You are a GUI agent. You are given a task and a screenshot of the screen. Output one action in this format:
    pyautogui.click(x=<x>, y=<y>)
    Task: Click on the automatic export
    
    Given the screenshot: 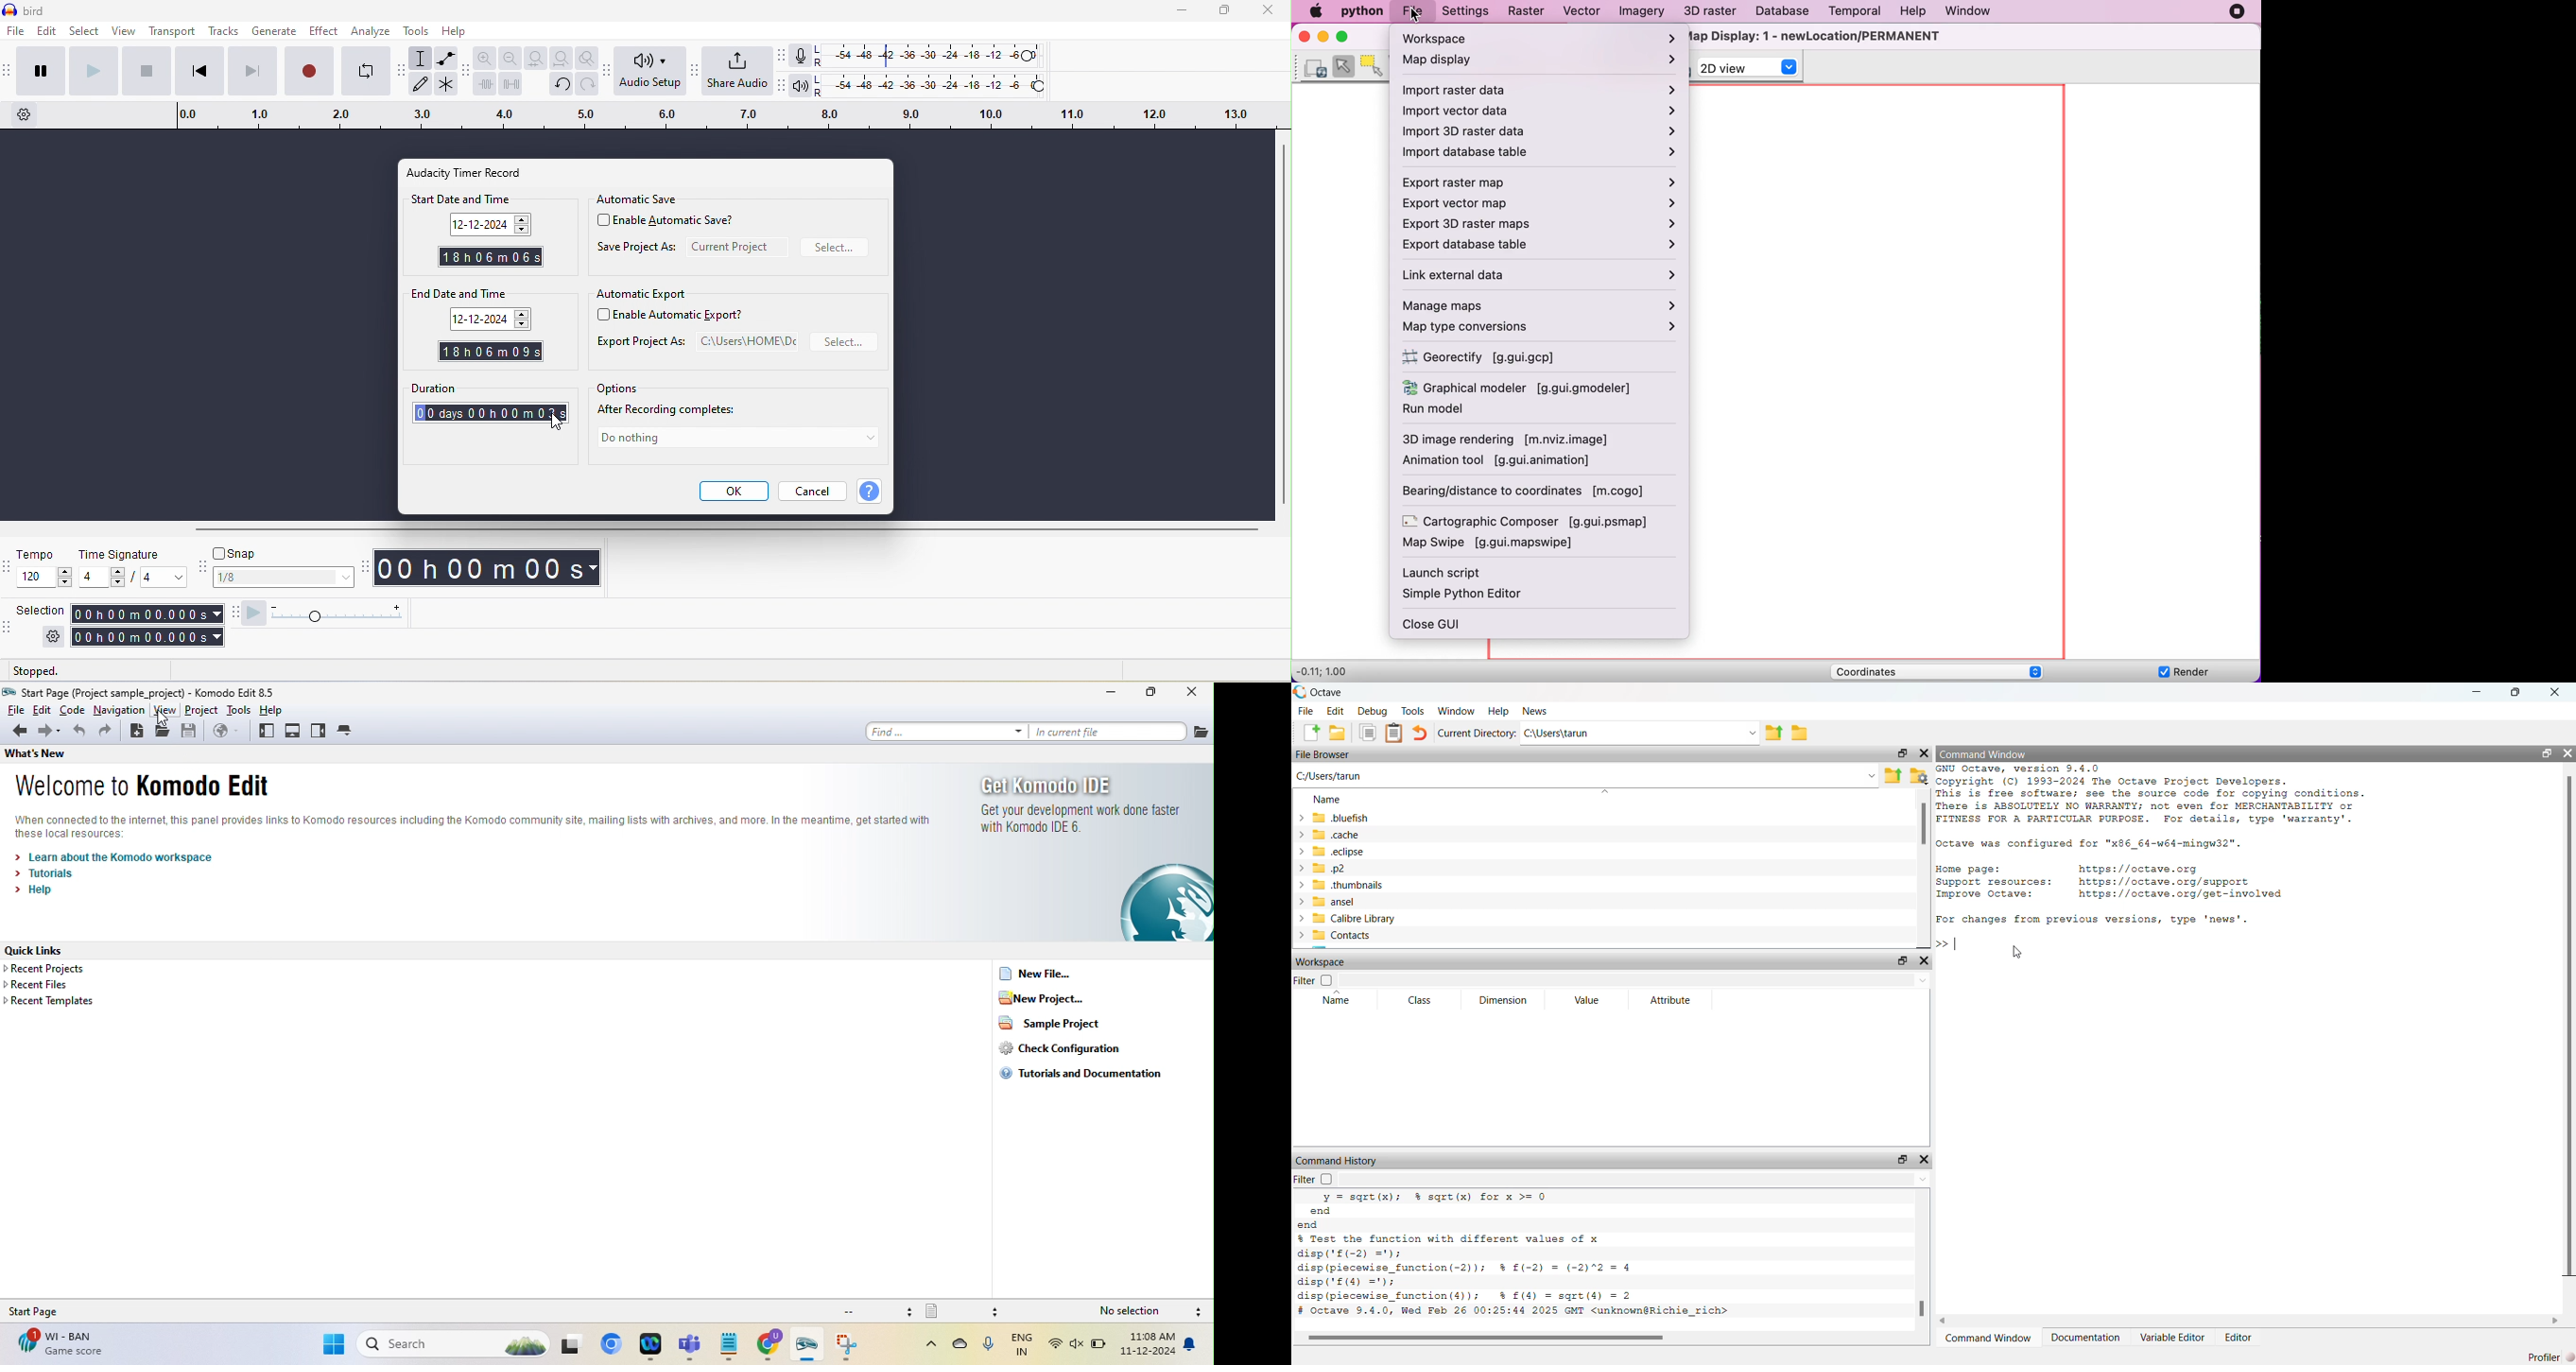 What is the action you would take?
    pyautogui.click(x=642, y=295)
    